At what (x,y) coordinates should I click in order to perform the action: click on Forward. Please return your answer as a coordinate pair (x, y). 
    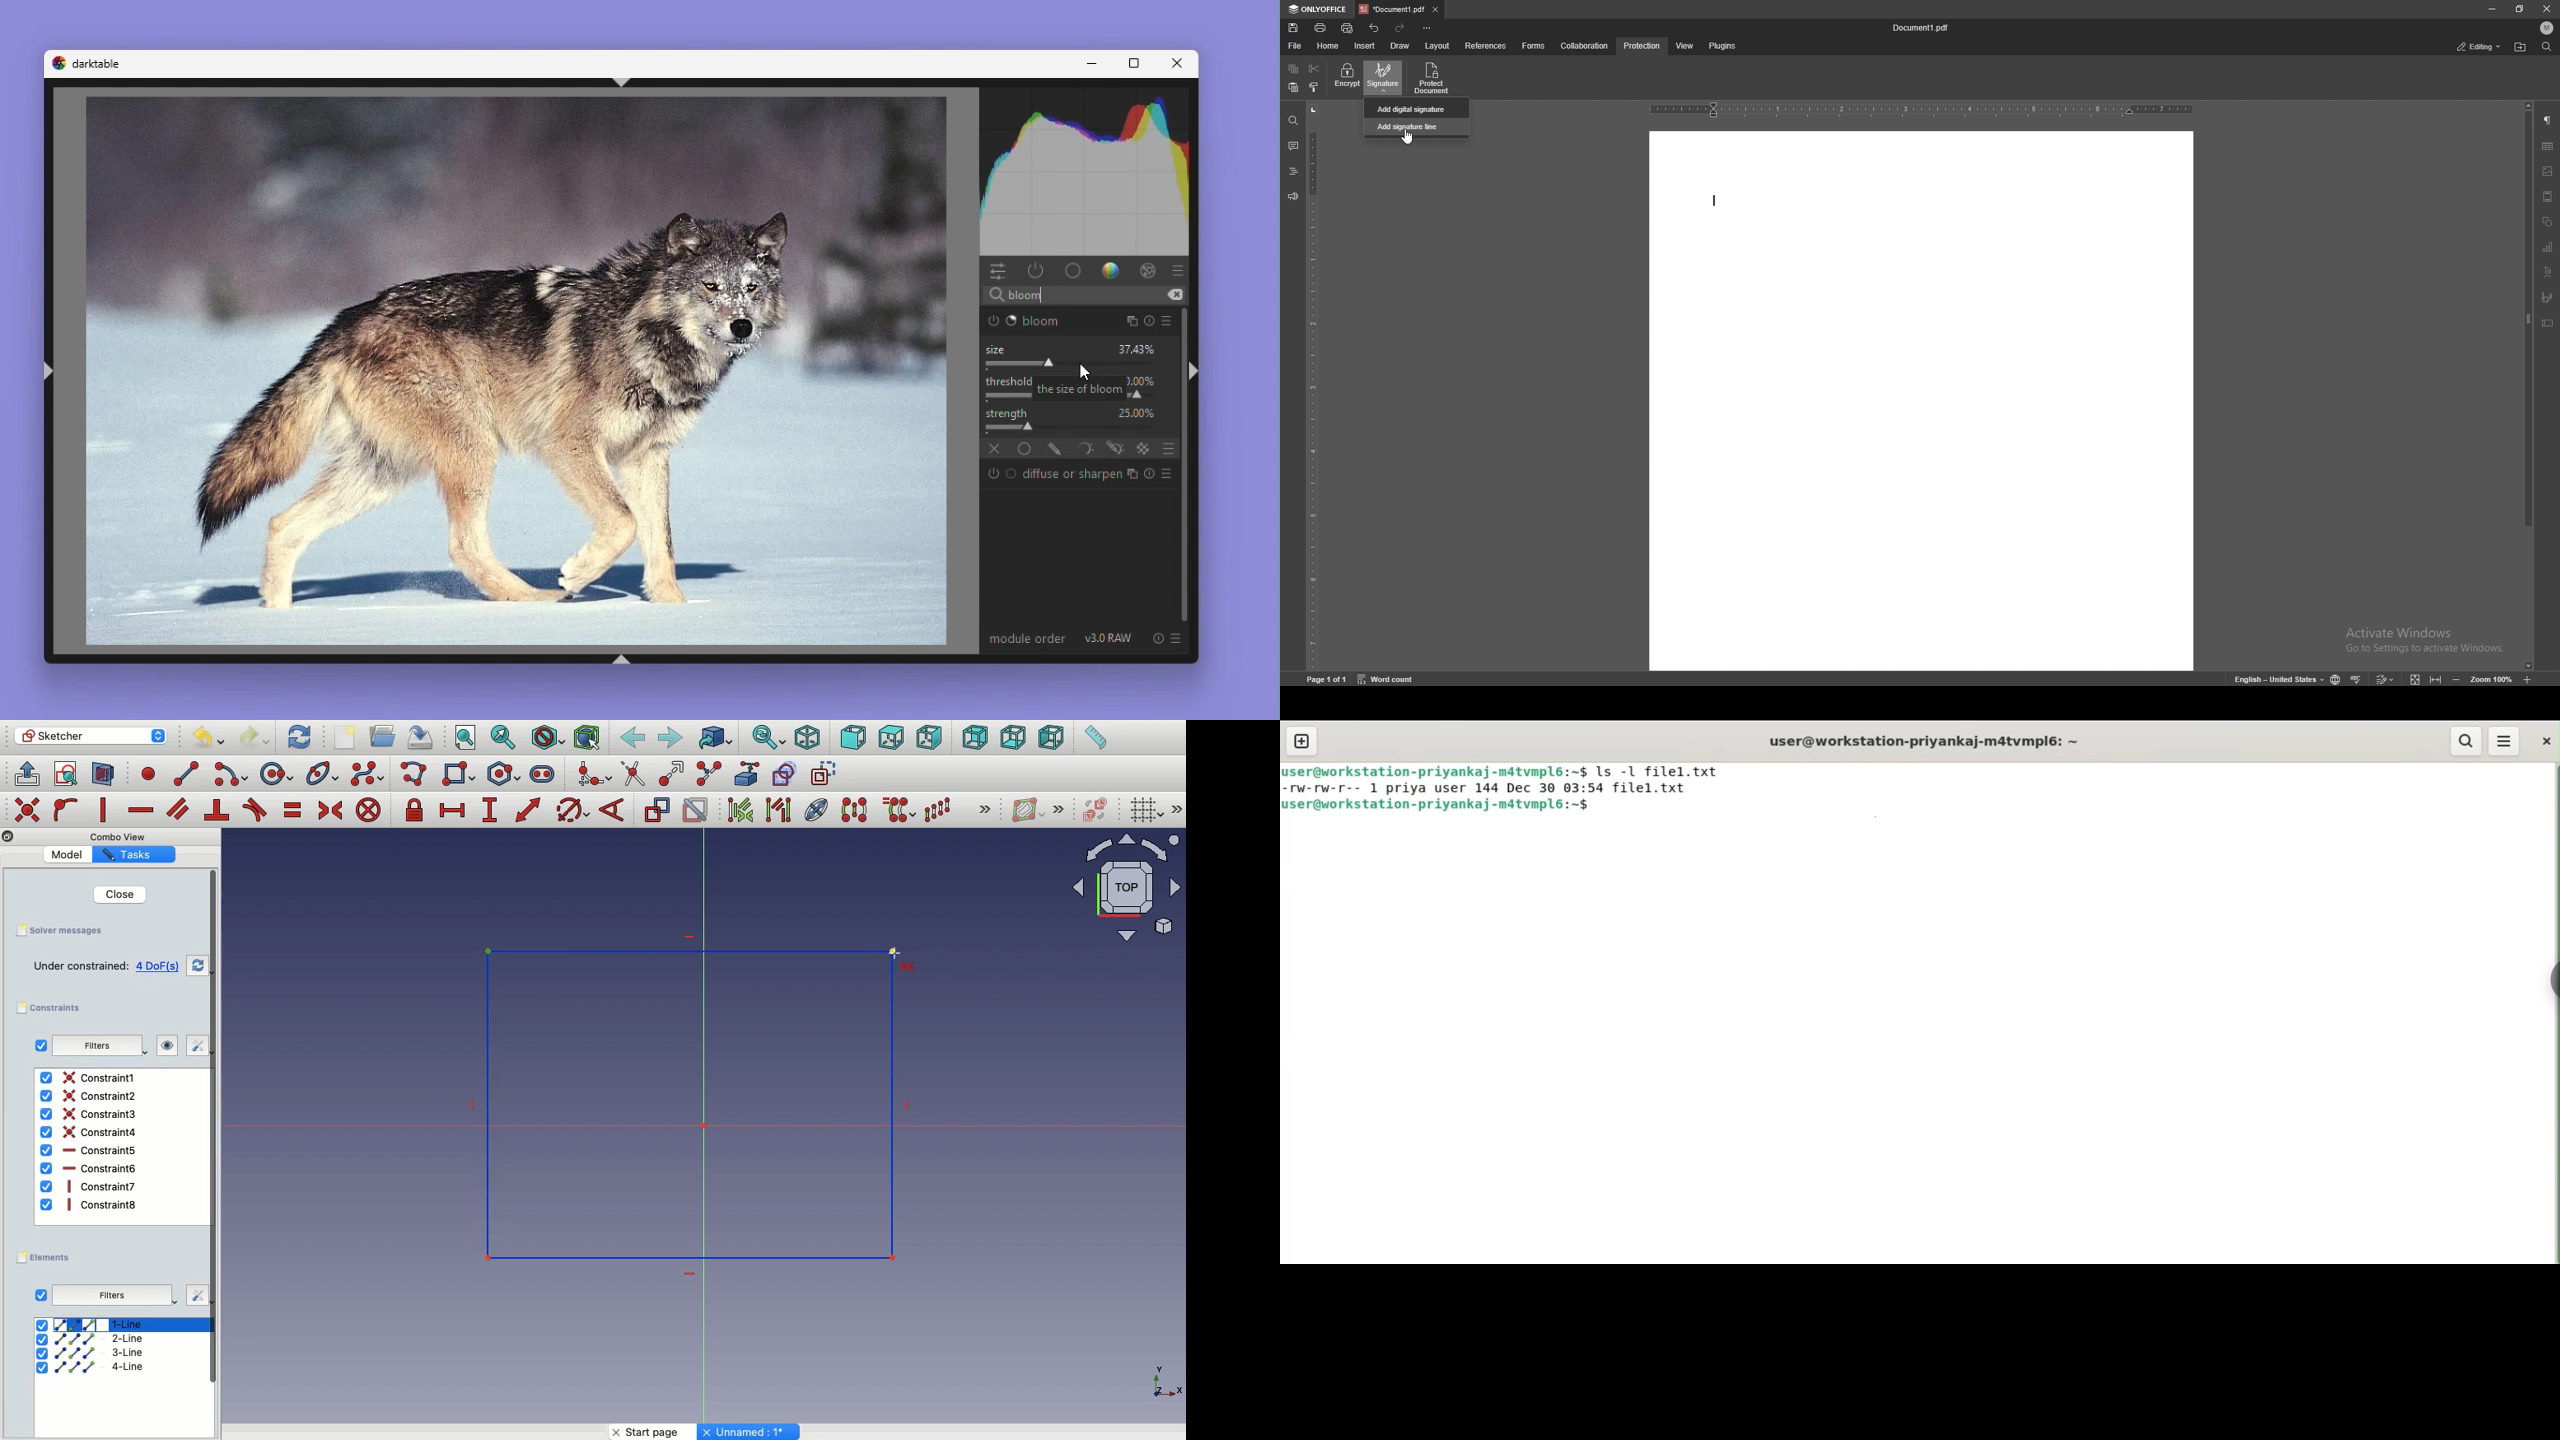
    Looking at the image, I should click on (671, 737).